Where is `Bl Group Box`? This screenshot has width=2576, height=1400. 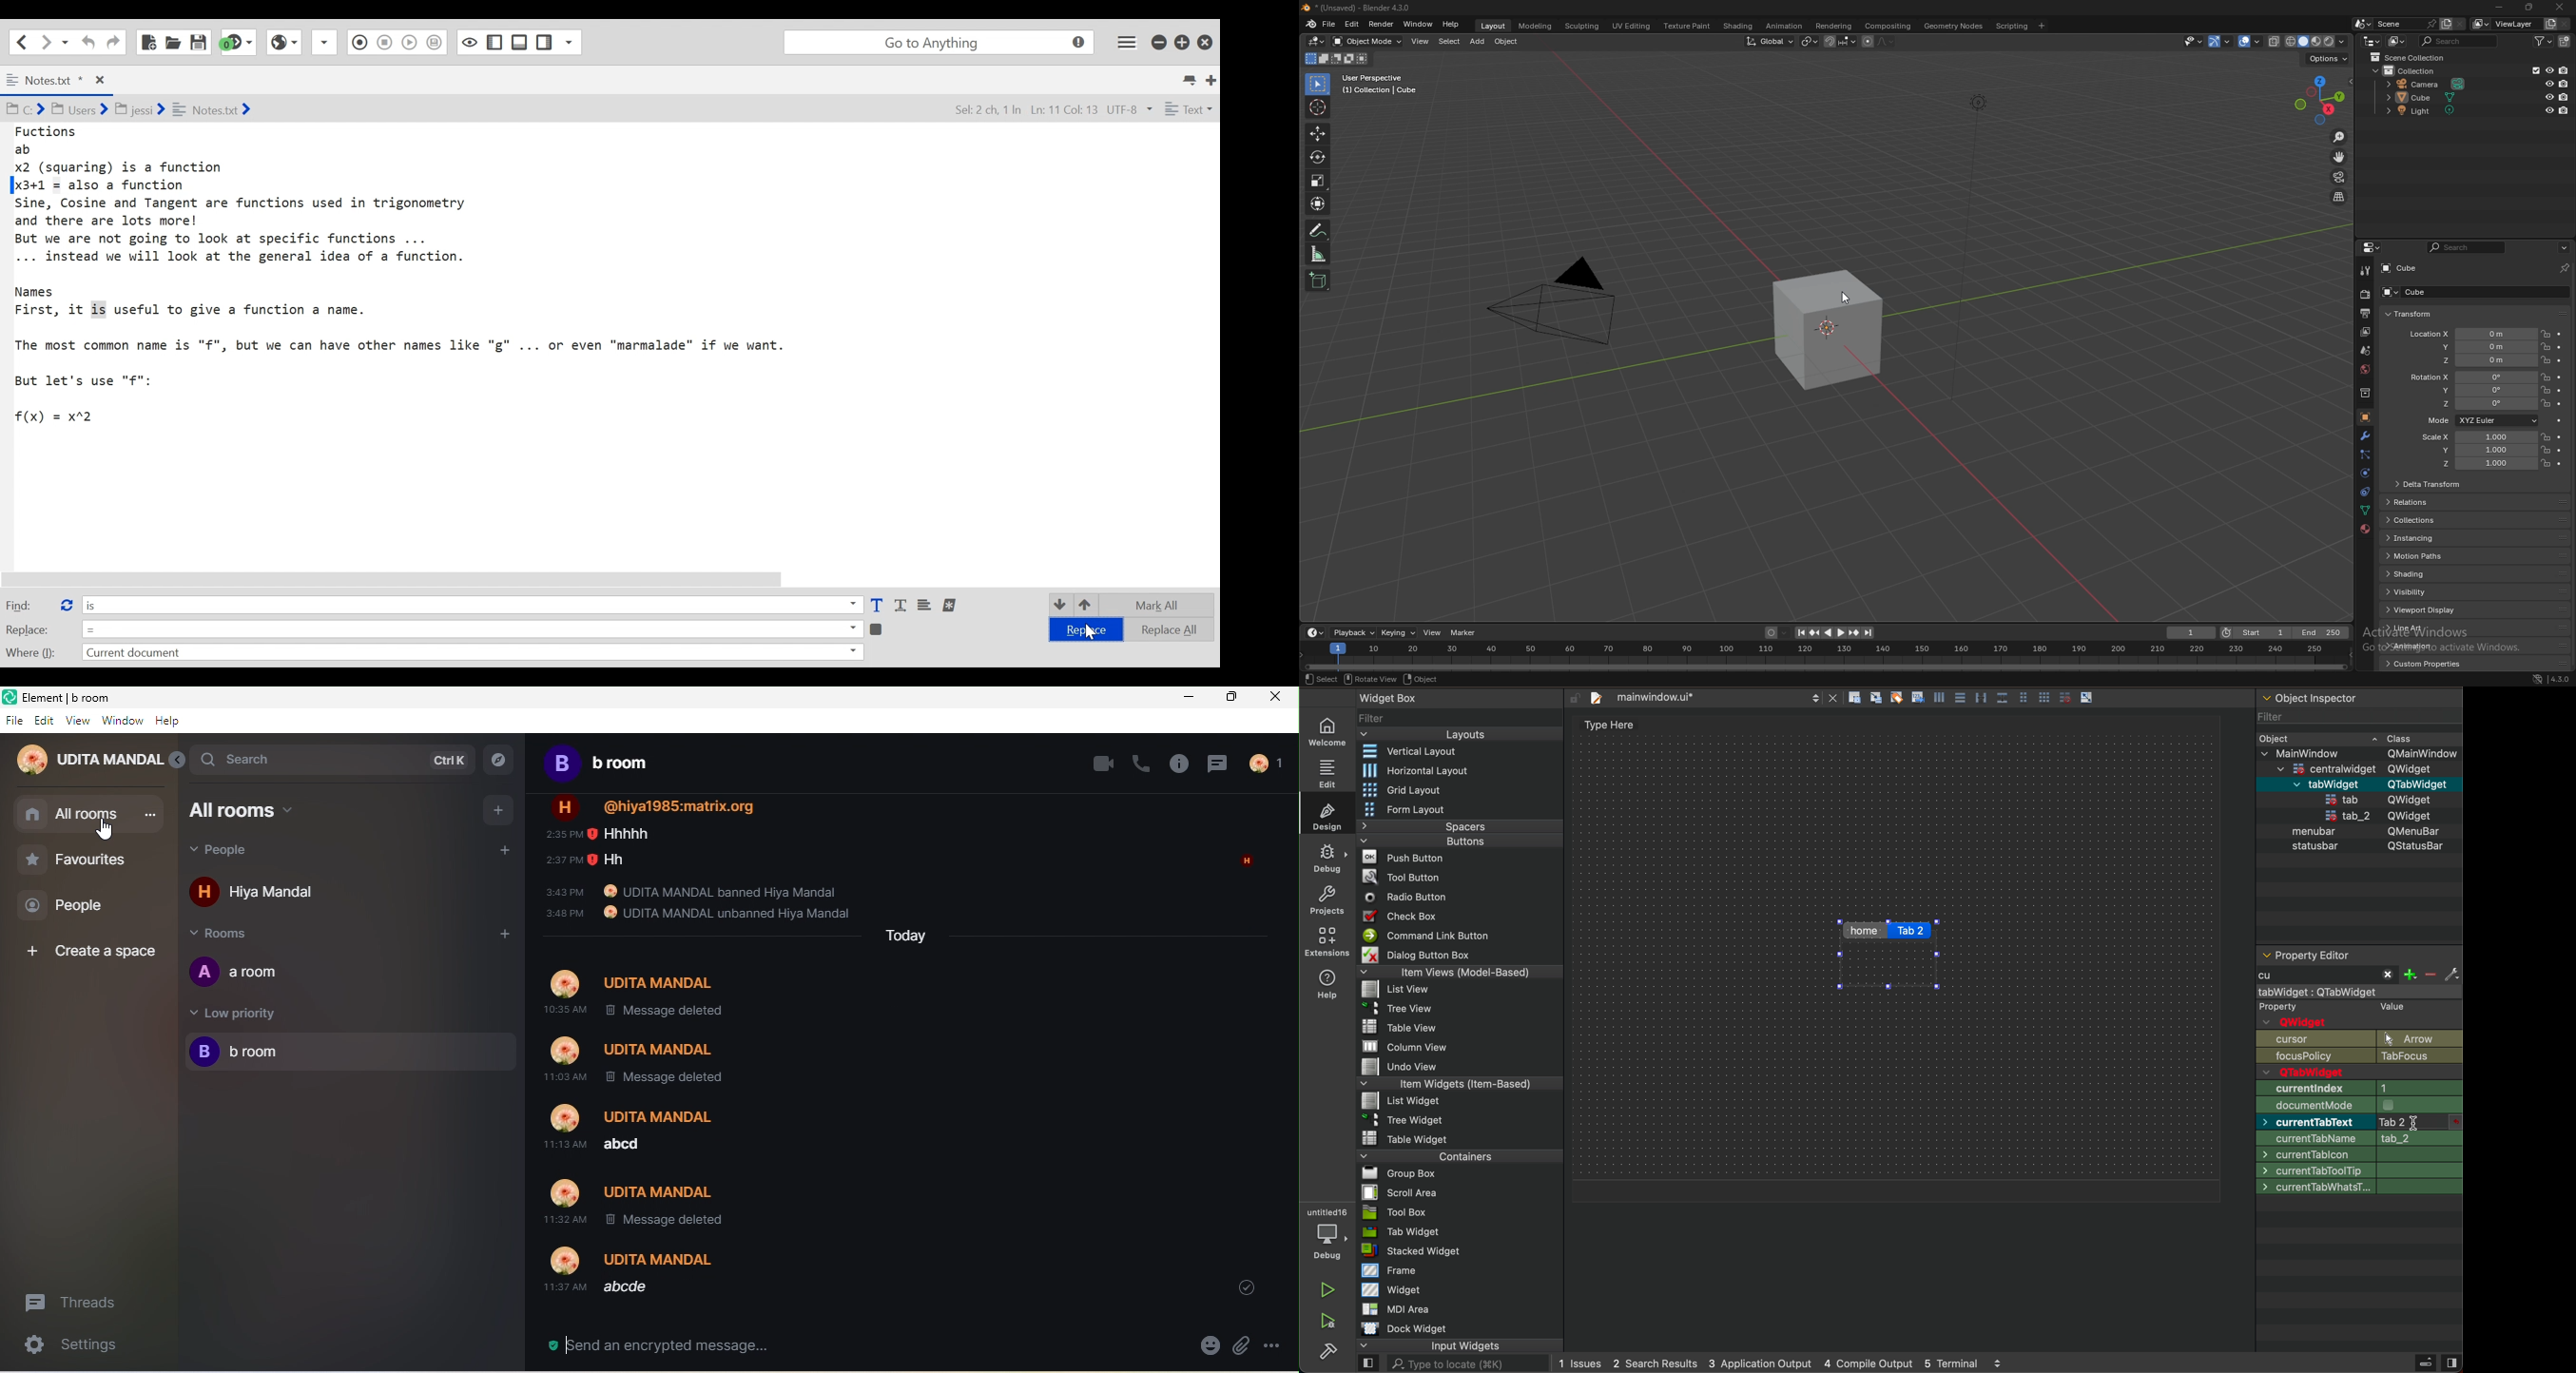
Bl Group Box is located at coordinates (1399, 1171).